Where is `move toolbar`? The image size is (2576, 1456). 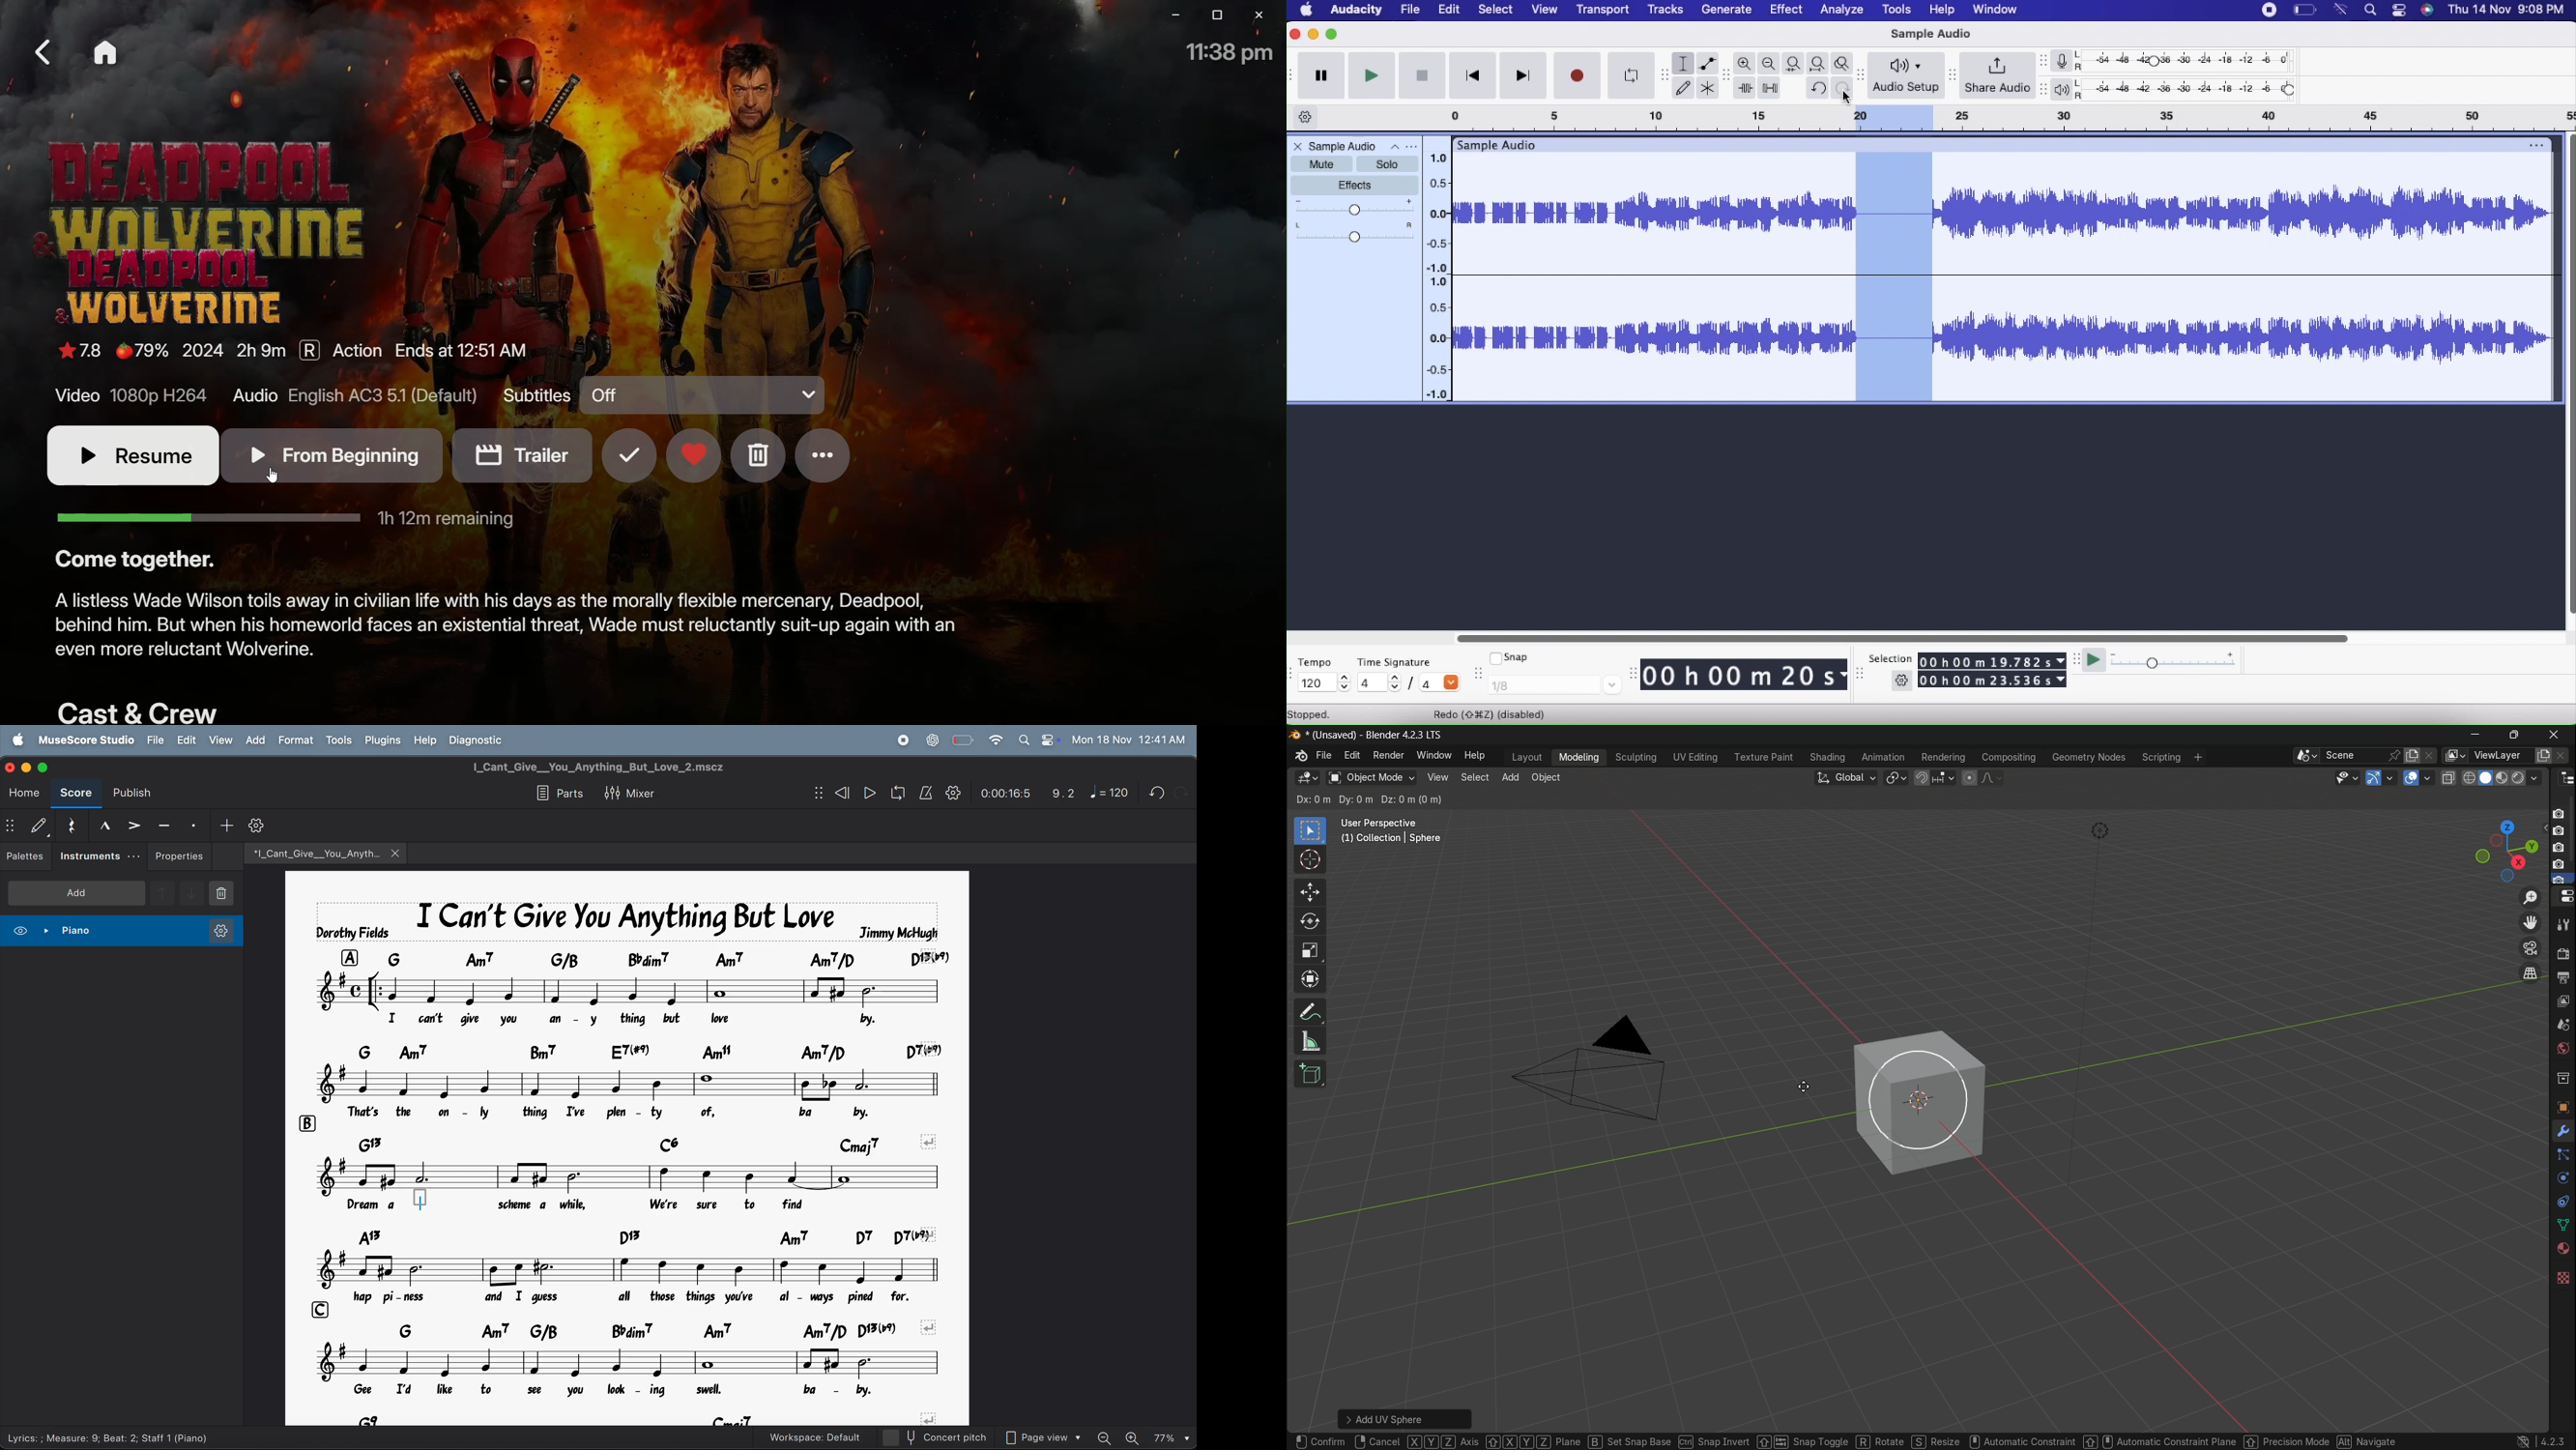
move toolbar is located at coordinates (1953, 75).